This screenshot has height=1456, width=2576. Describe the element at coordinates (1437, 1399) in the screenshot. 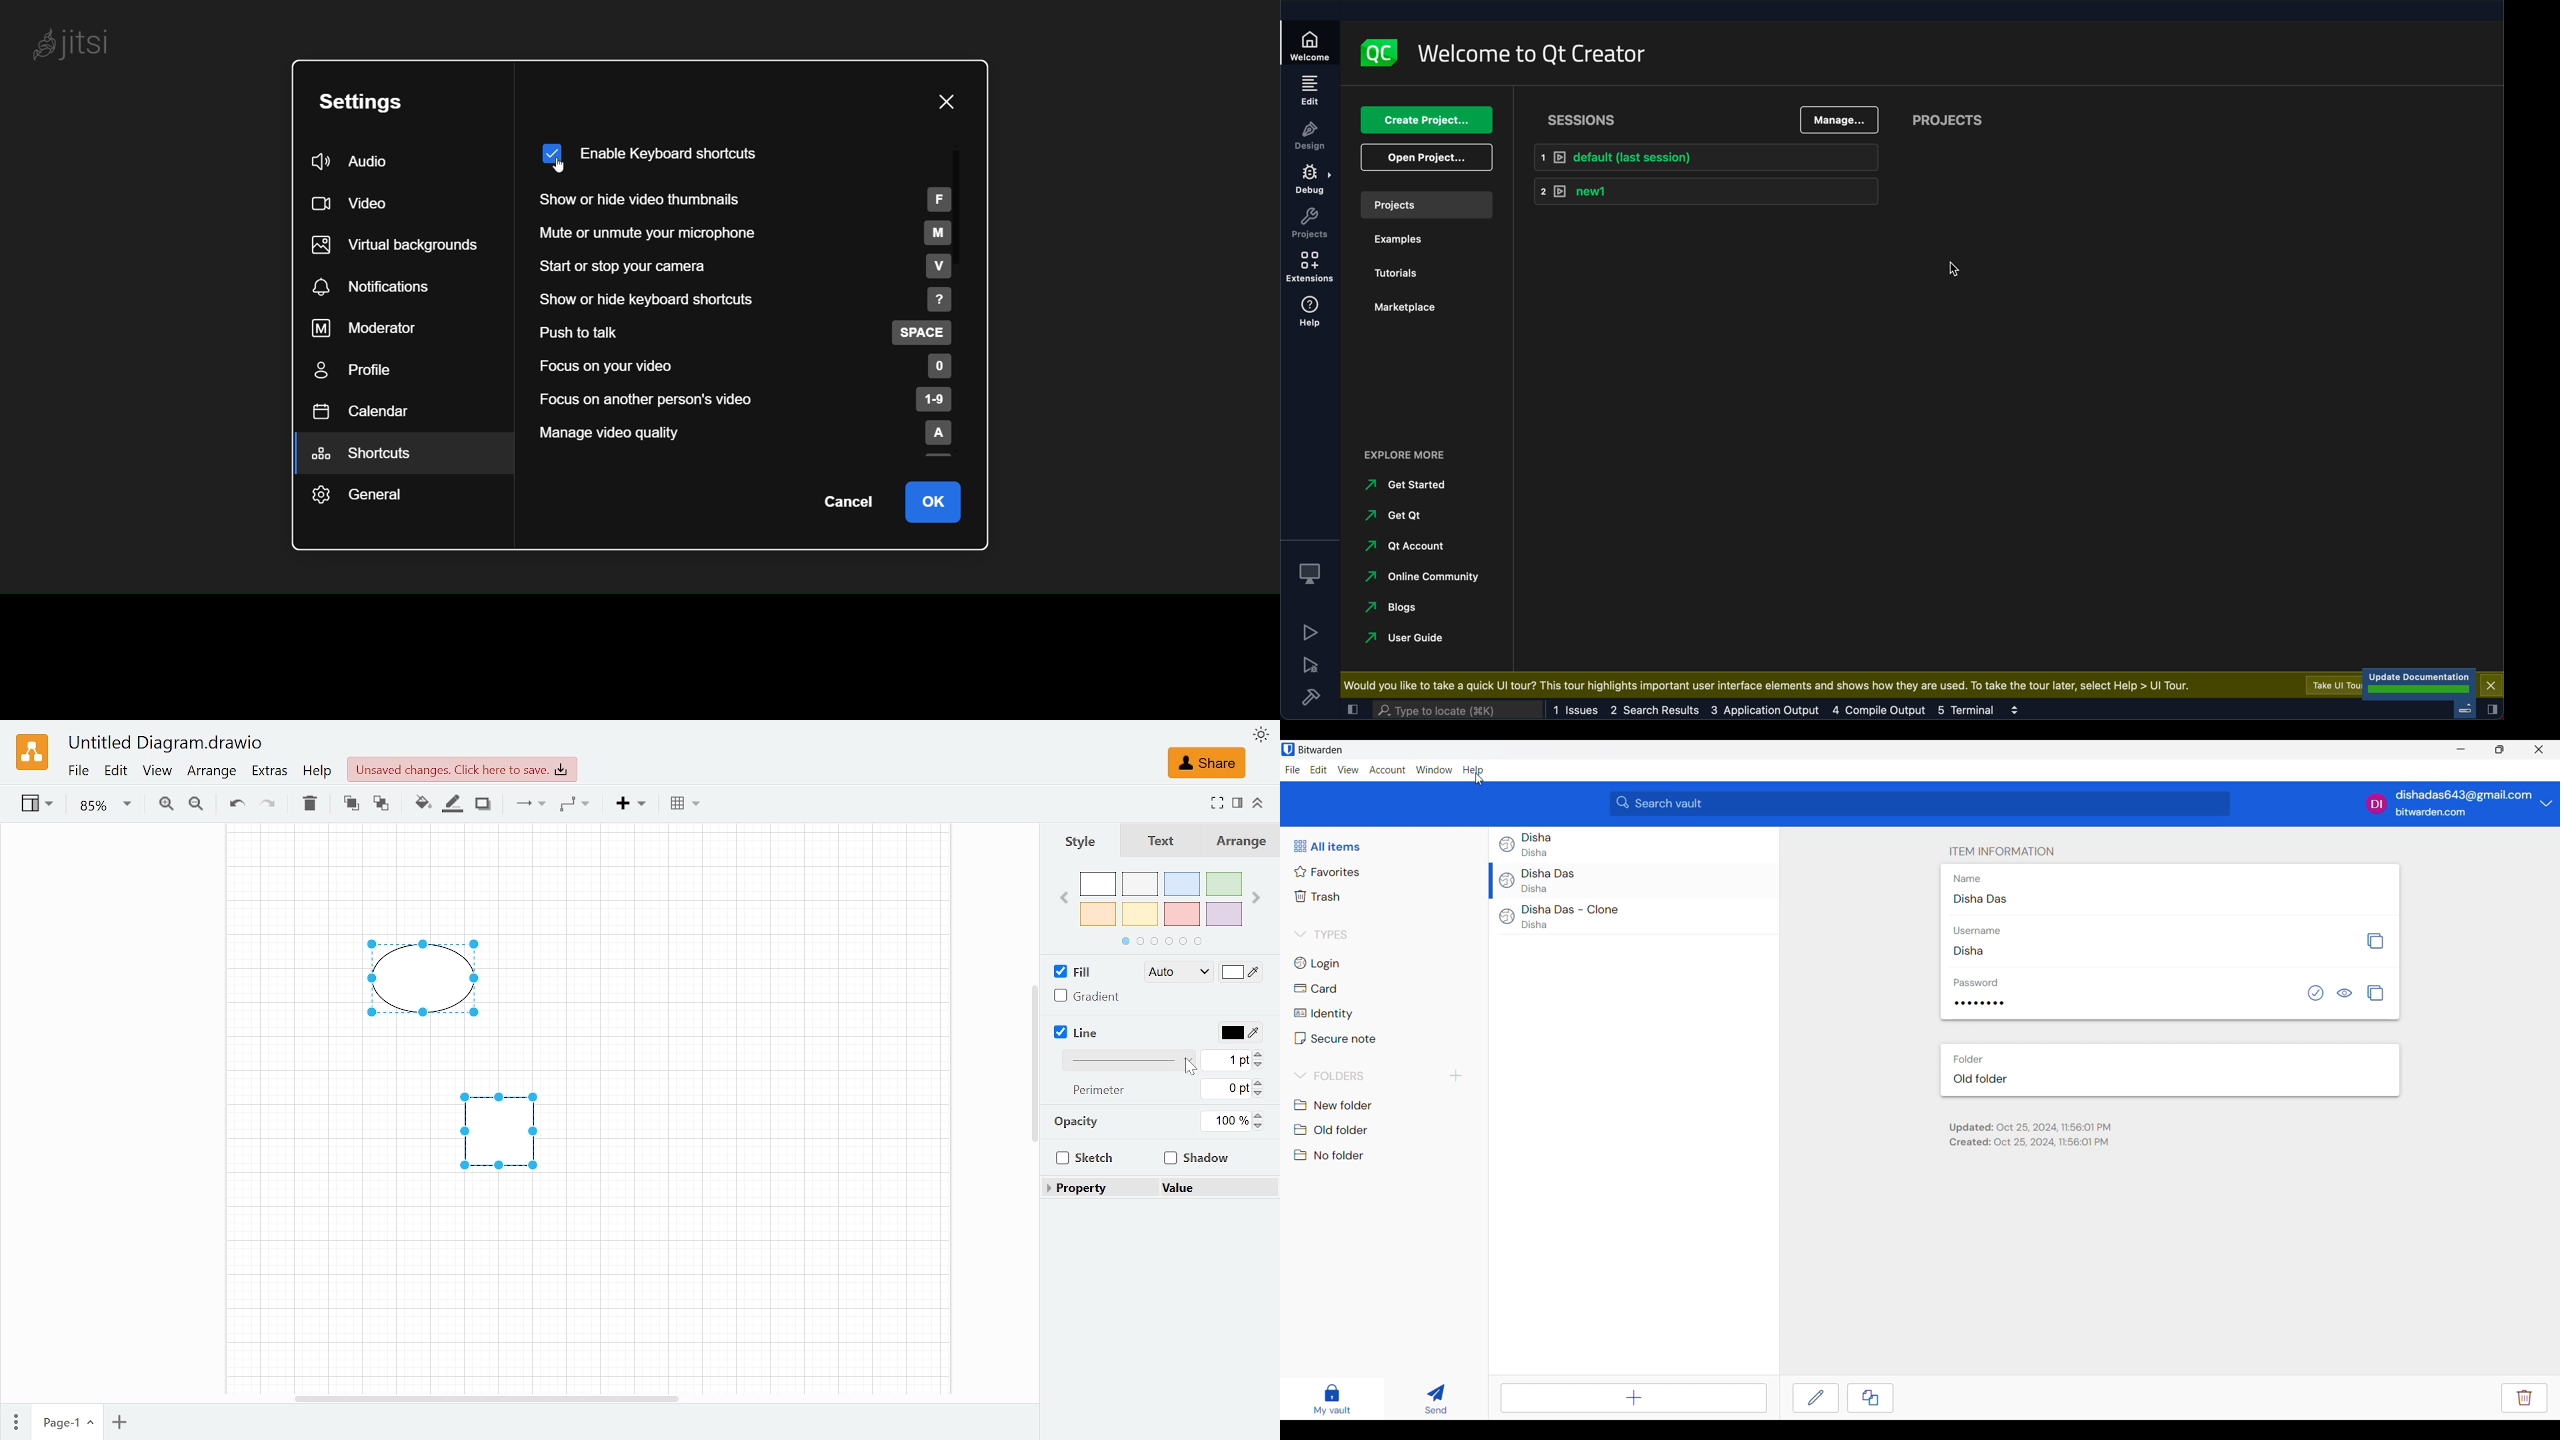

I see `Send` at that location.